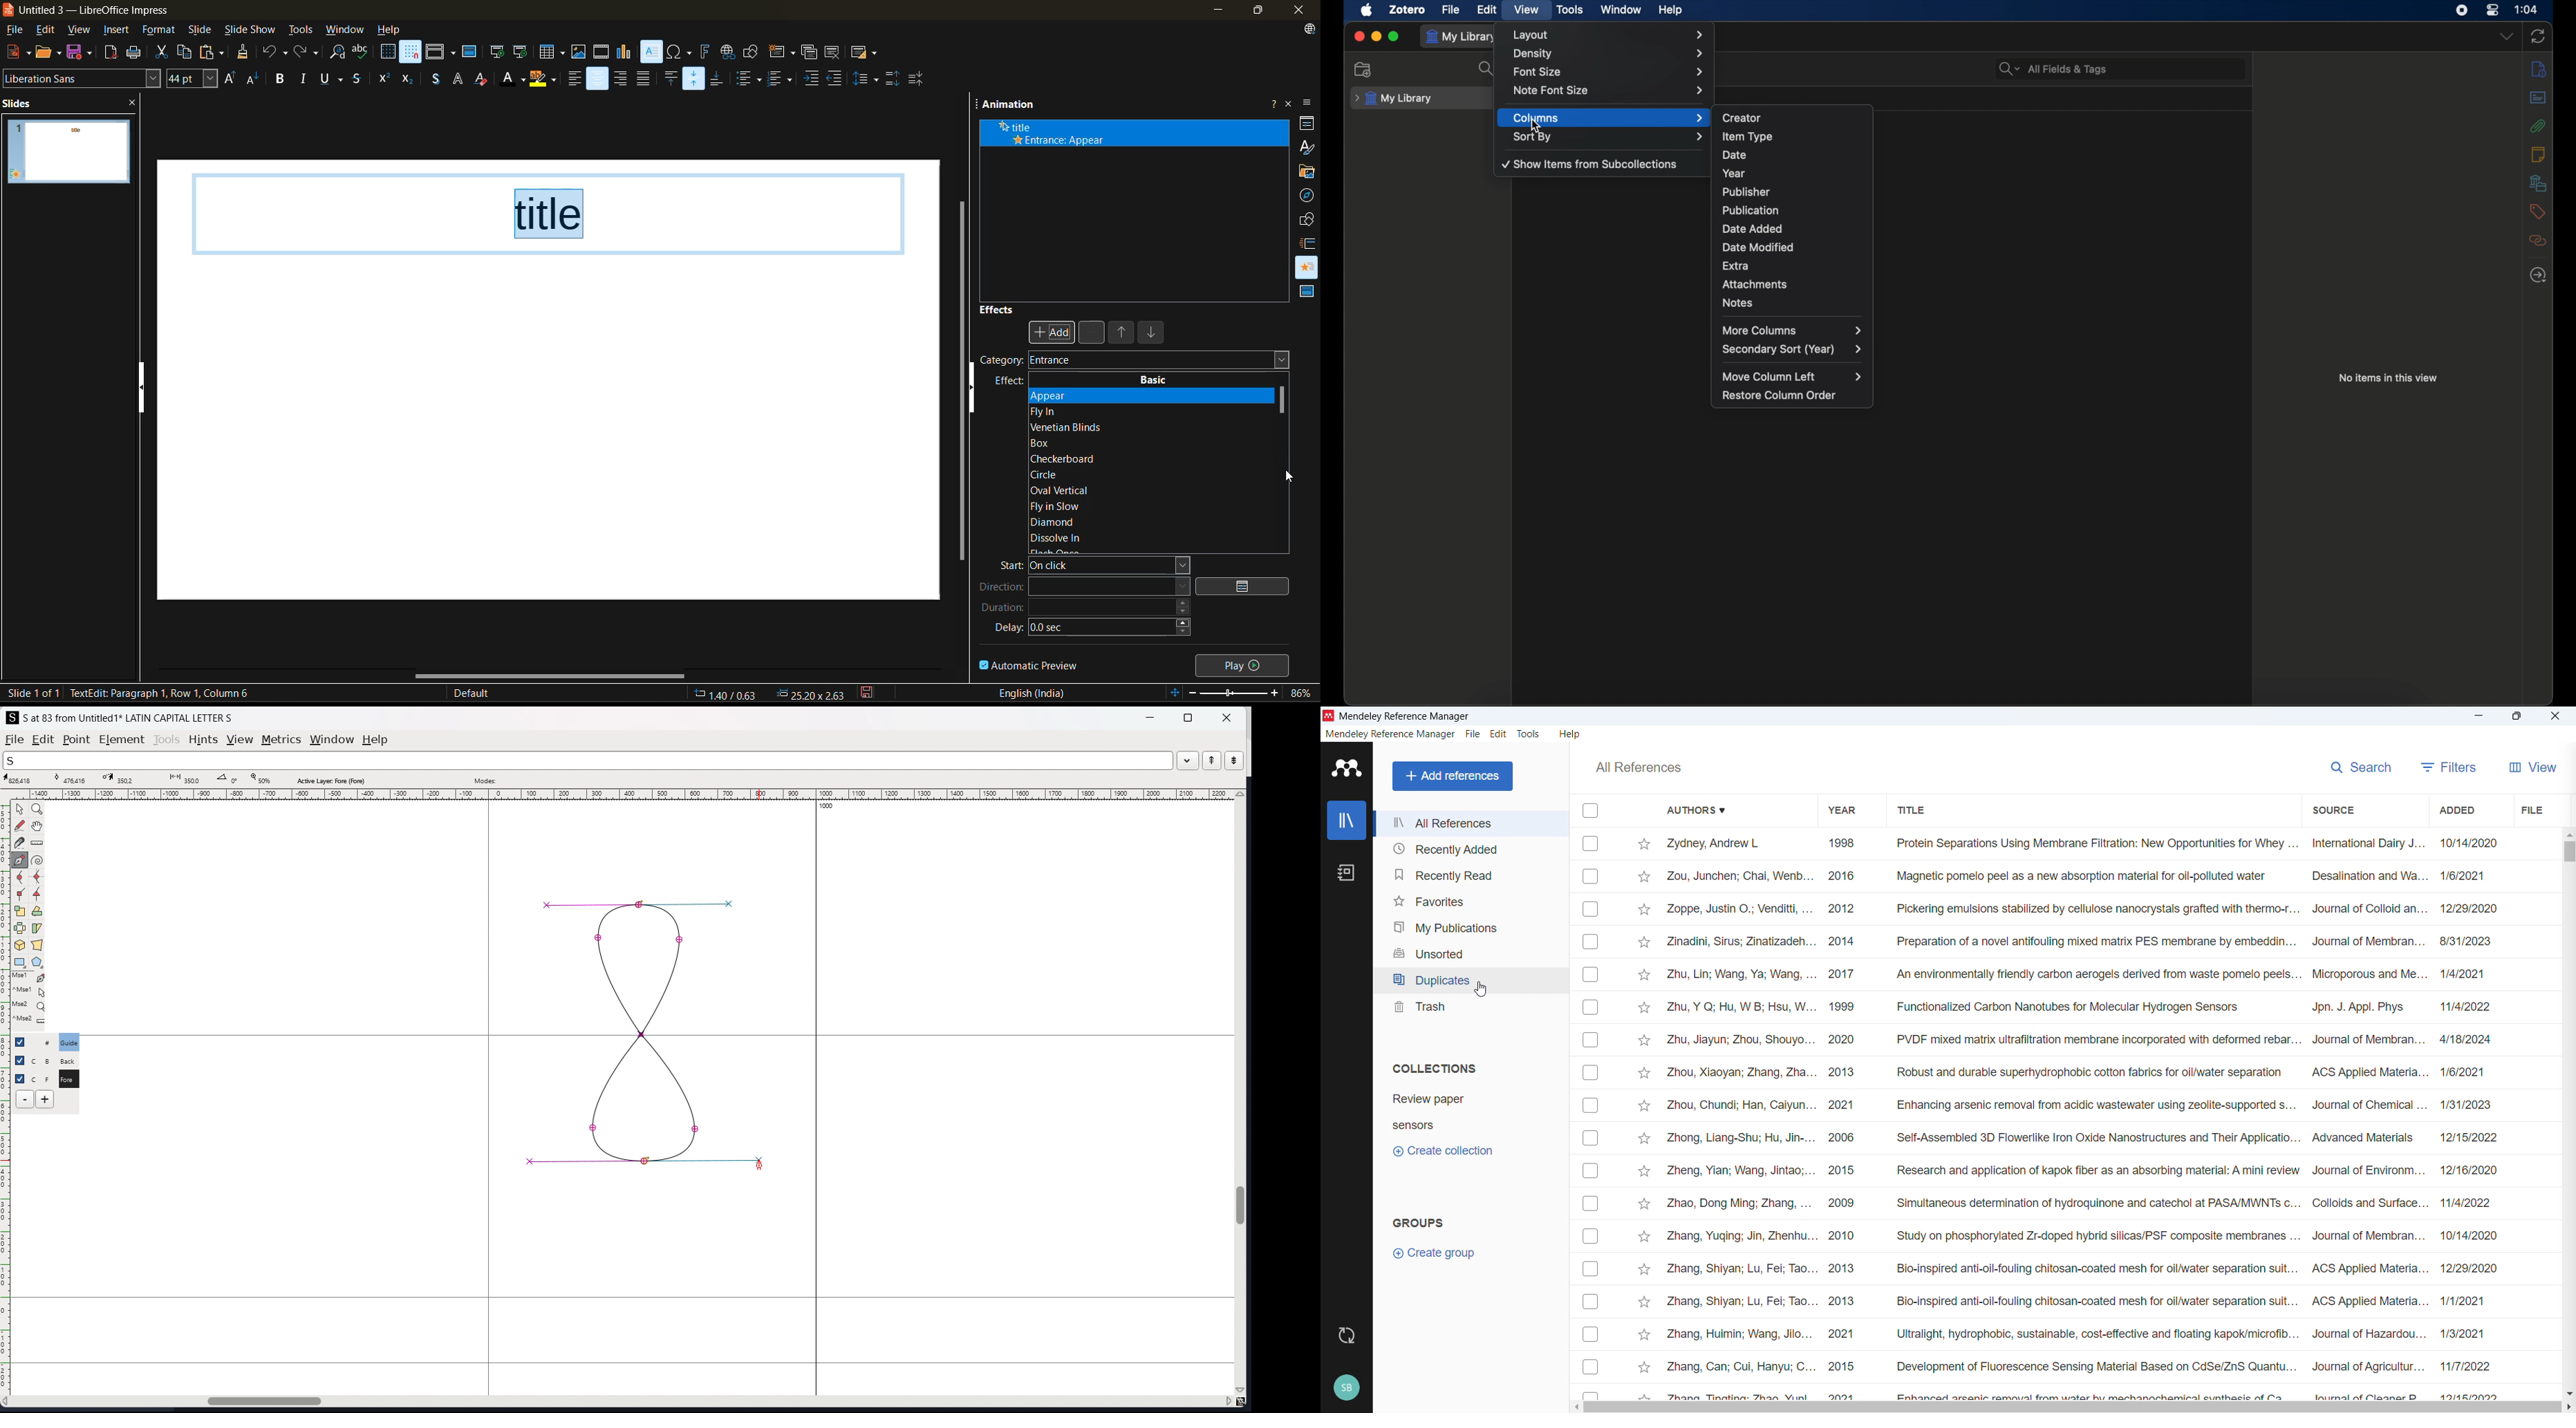  I want to click on show items from subollections, so click(1591, 164).